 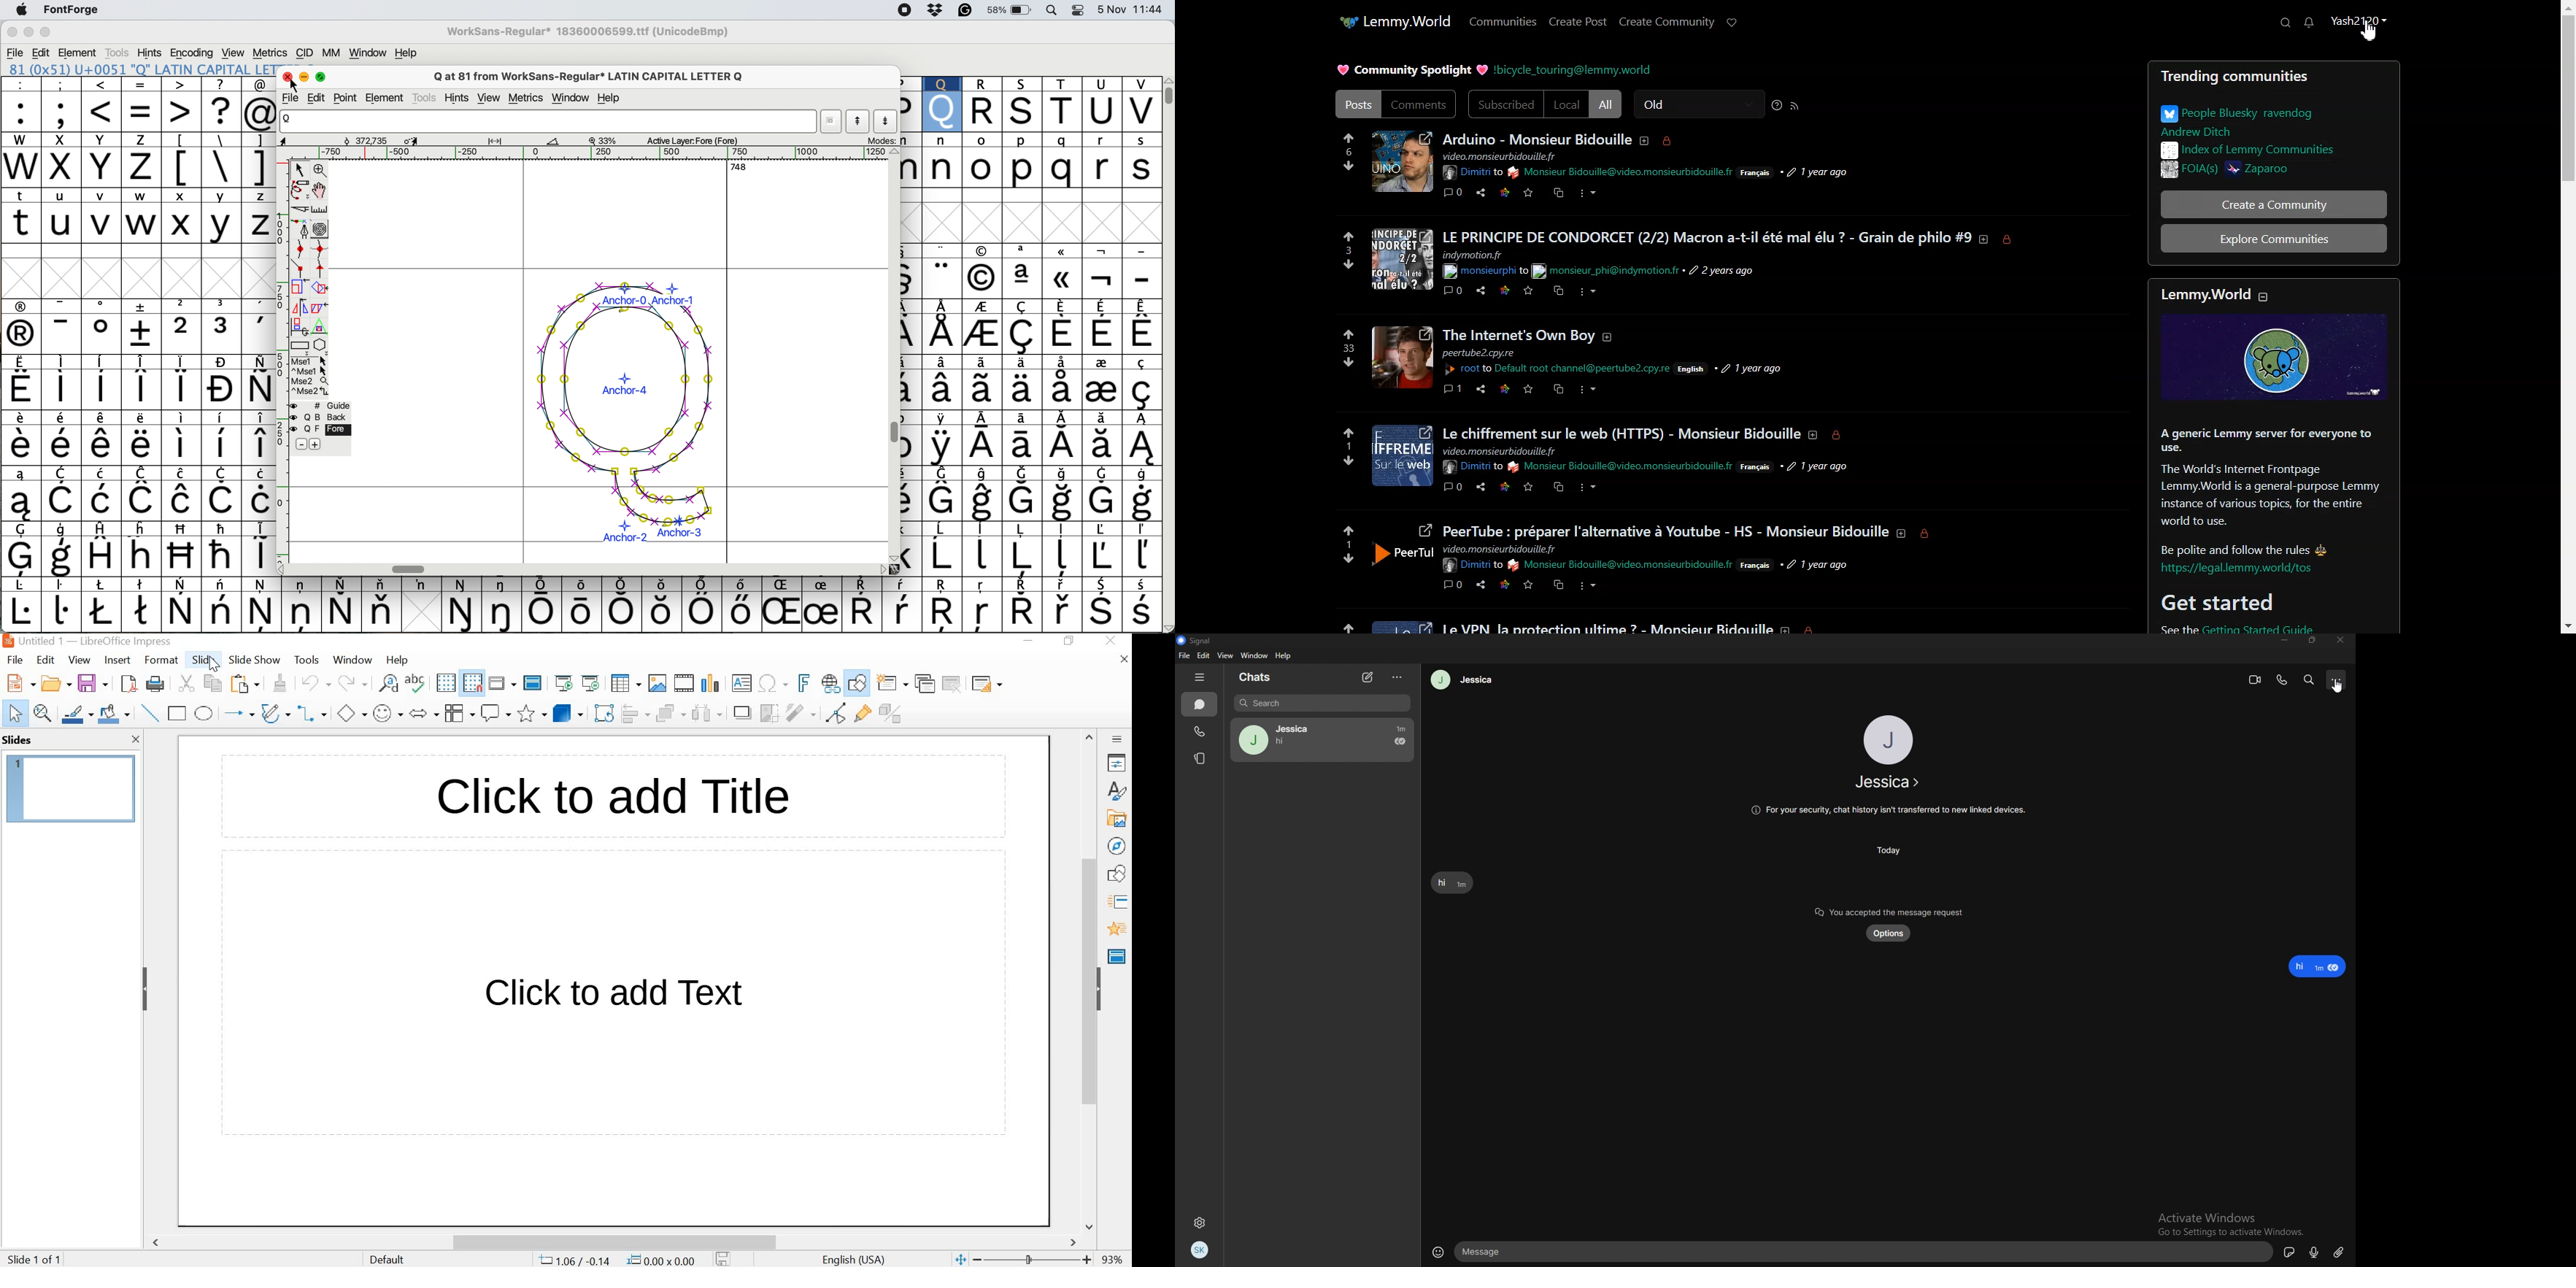 What do you see at coordinates (26, 31) in the screenshot?
I see `minimise` at bounding box center [26, 31].